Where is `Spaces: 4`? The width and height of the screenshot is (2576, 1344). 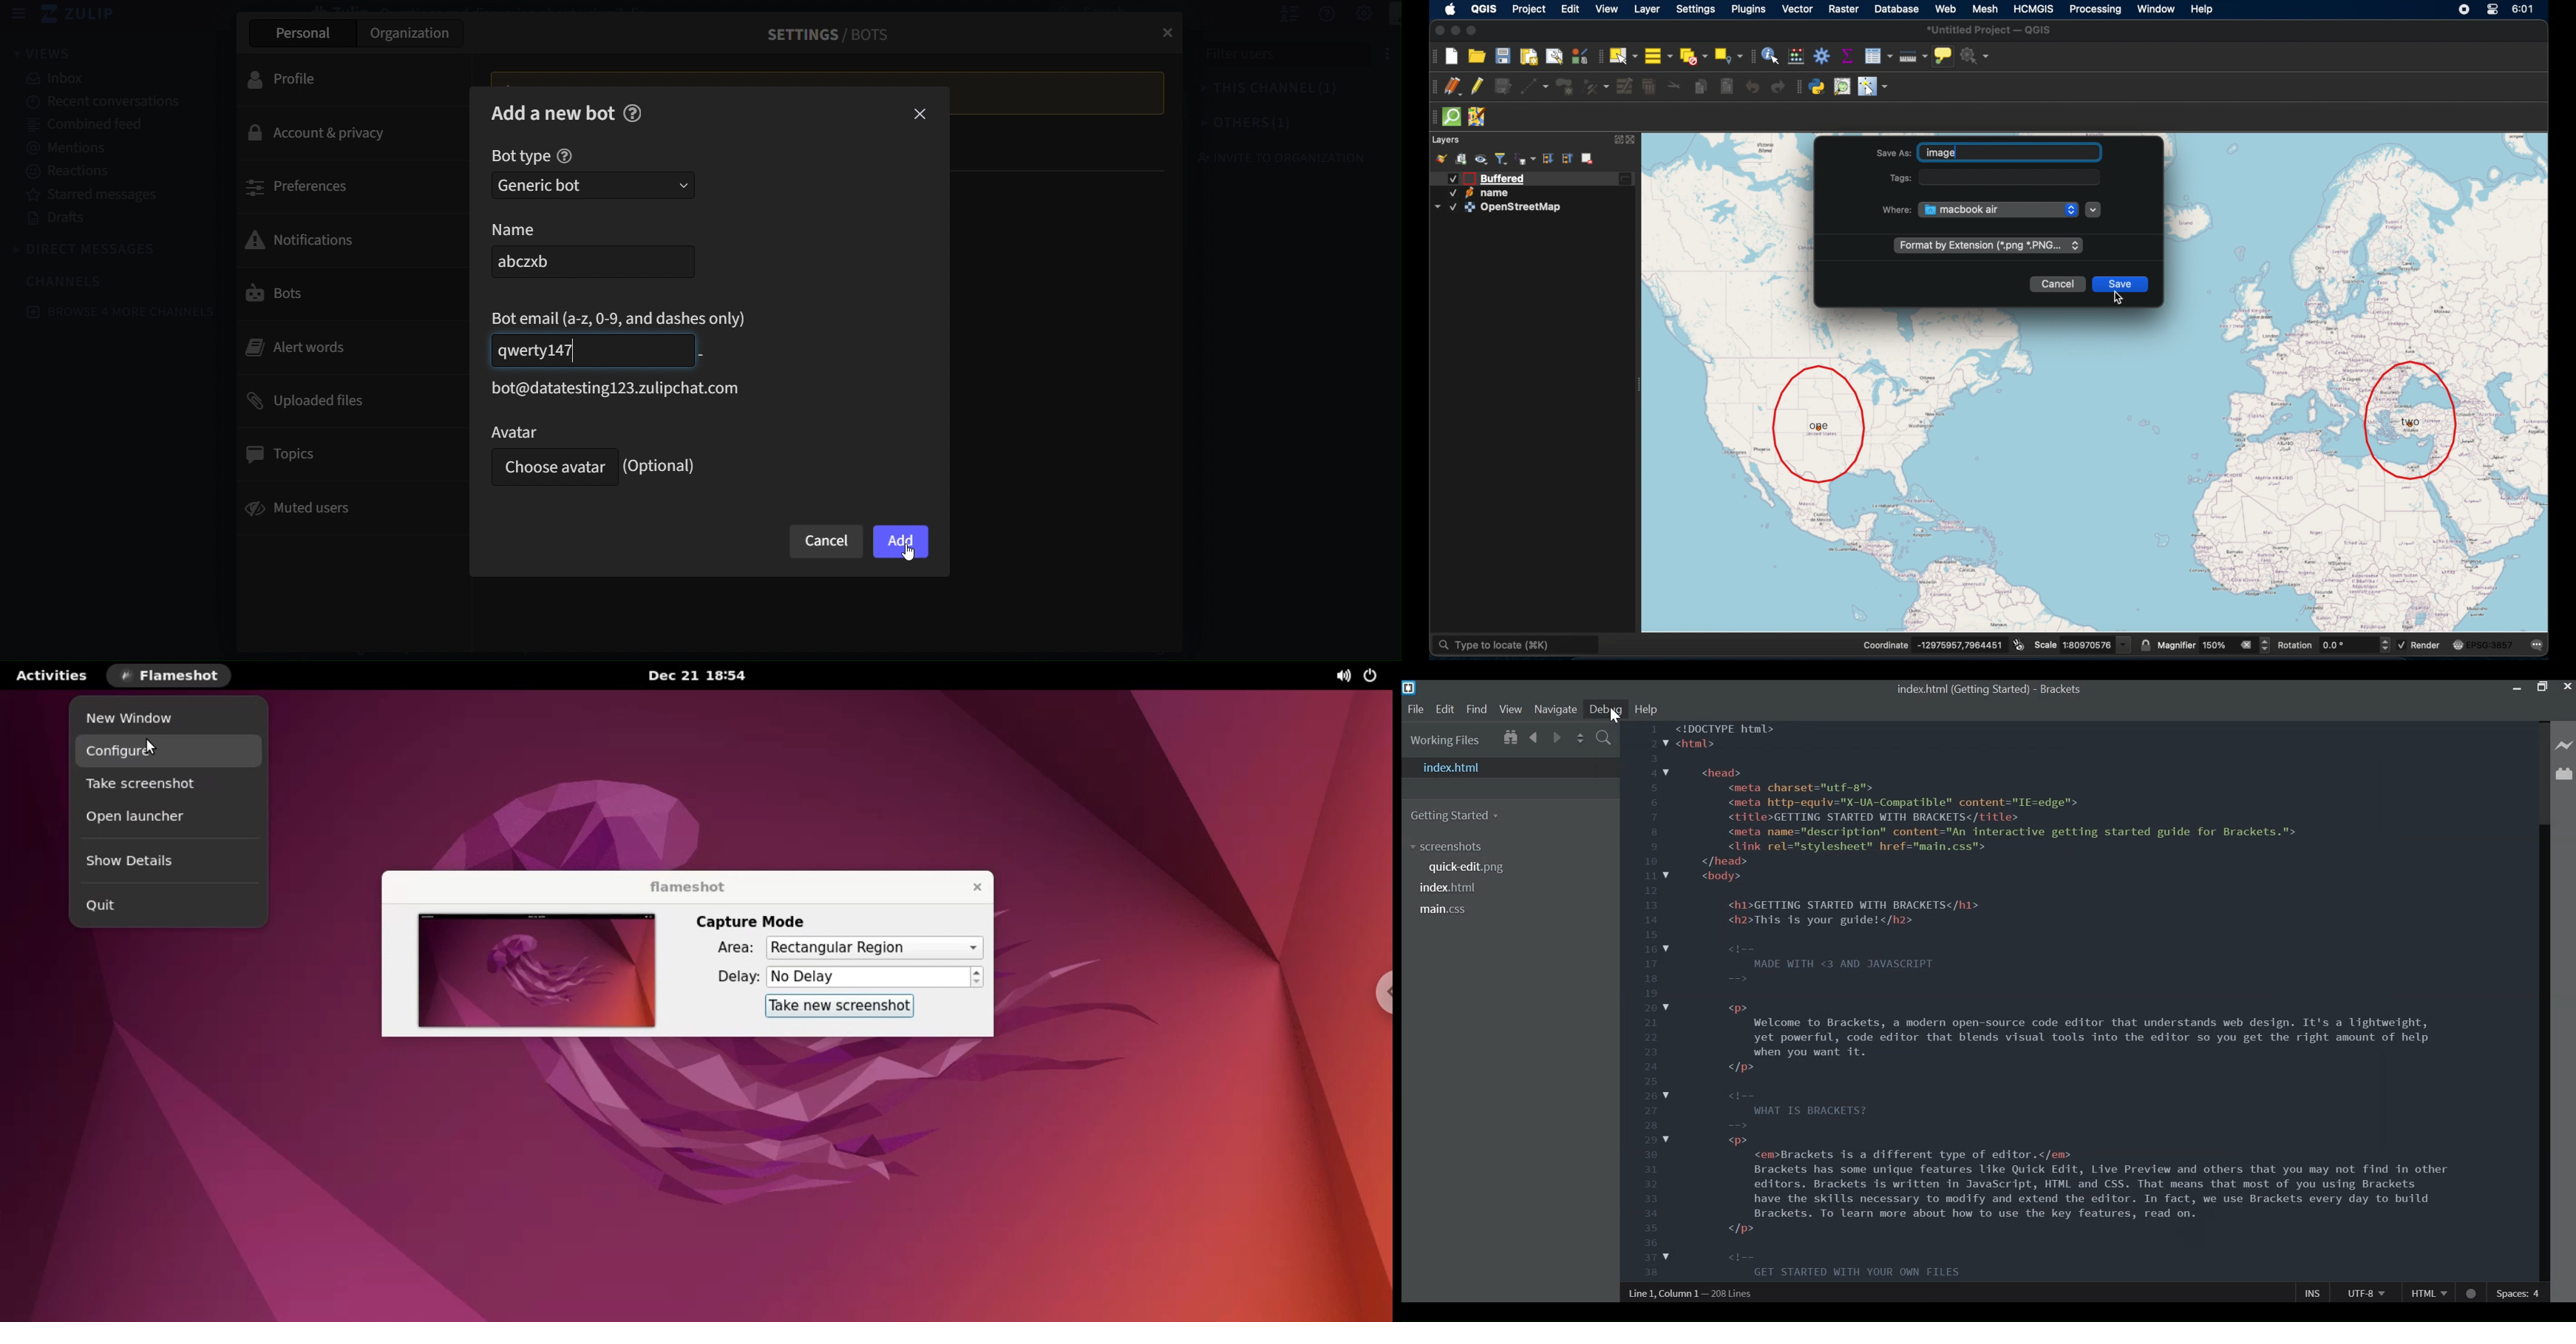 Spaces: 4 is located at coordinates (2519, 1293).